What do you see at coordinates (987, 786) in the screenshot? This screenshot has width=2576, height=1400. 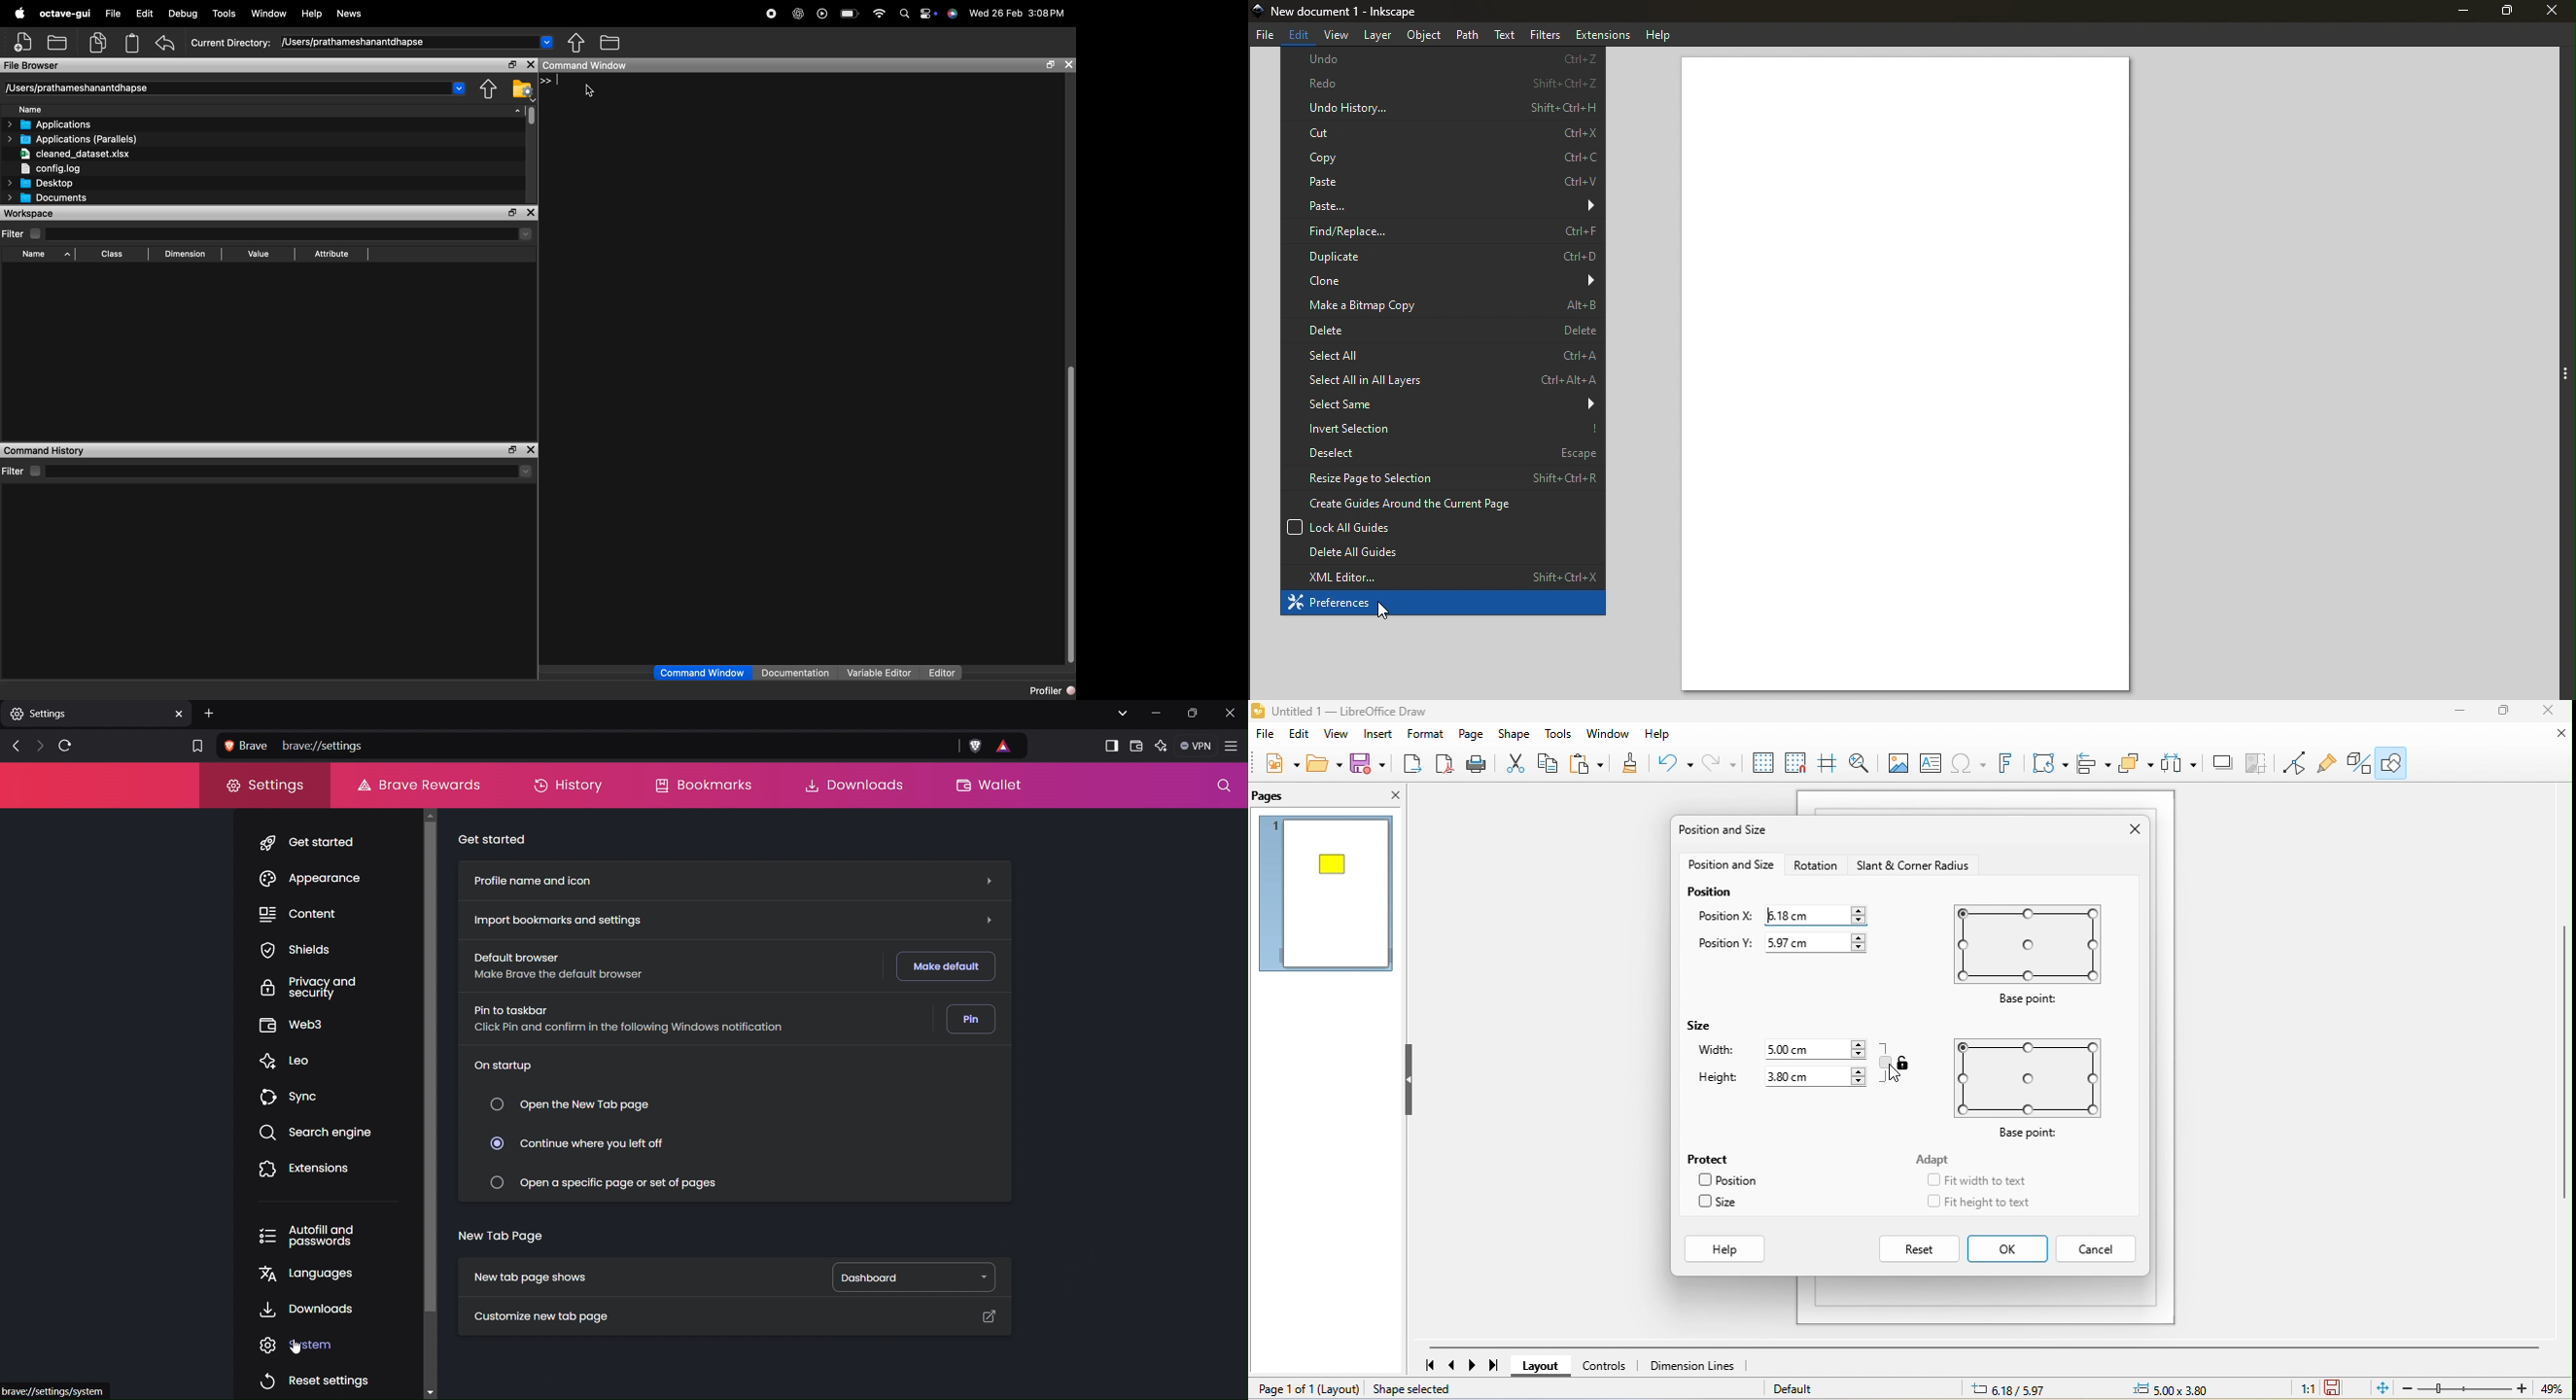 I see `Wallet` at bounding box center [987, 786].